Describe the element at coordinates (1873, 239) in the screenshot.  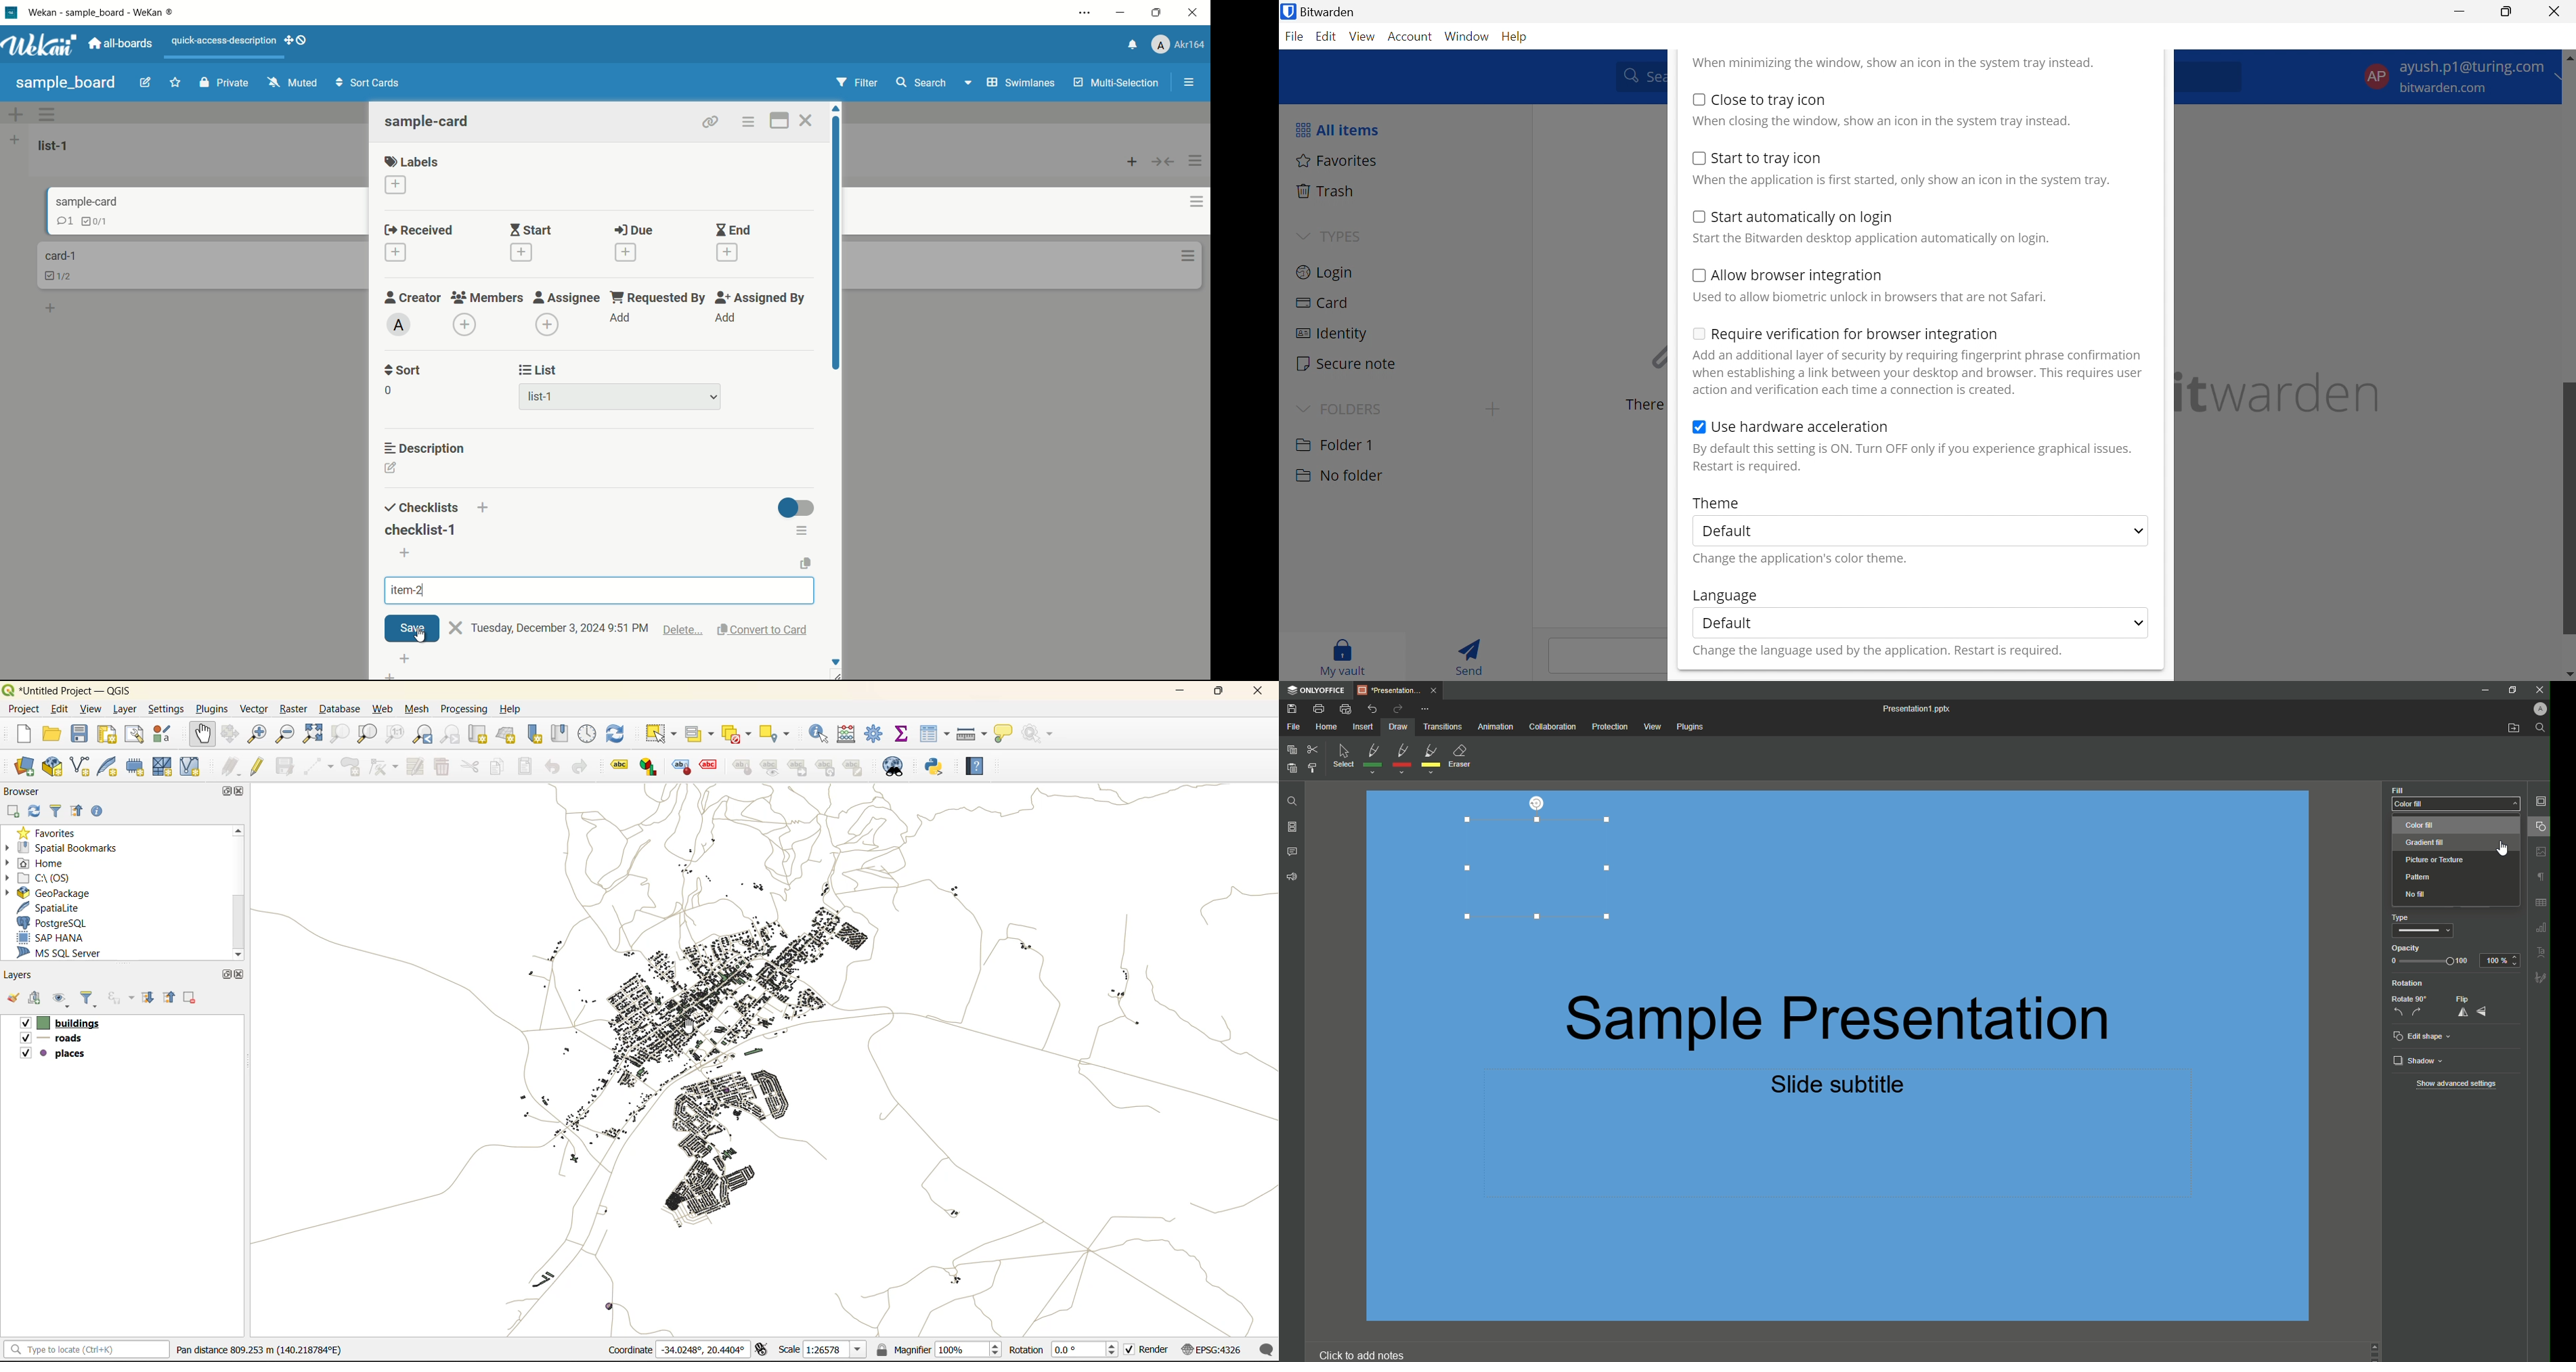
I see `Start the Bitwarden desktop application automatically on login.` at that location.